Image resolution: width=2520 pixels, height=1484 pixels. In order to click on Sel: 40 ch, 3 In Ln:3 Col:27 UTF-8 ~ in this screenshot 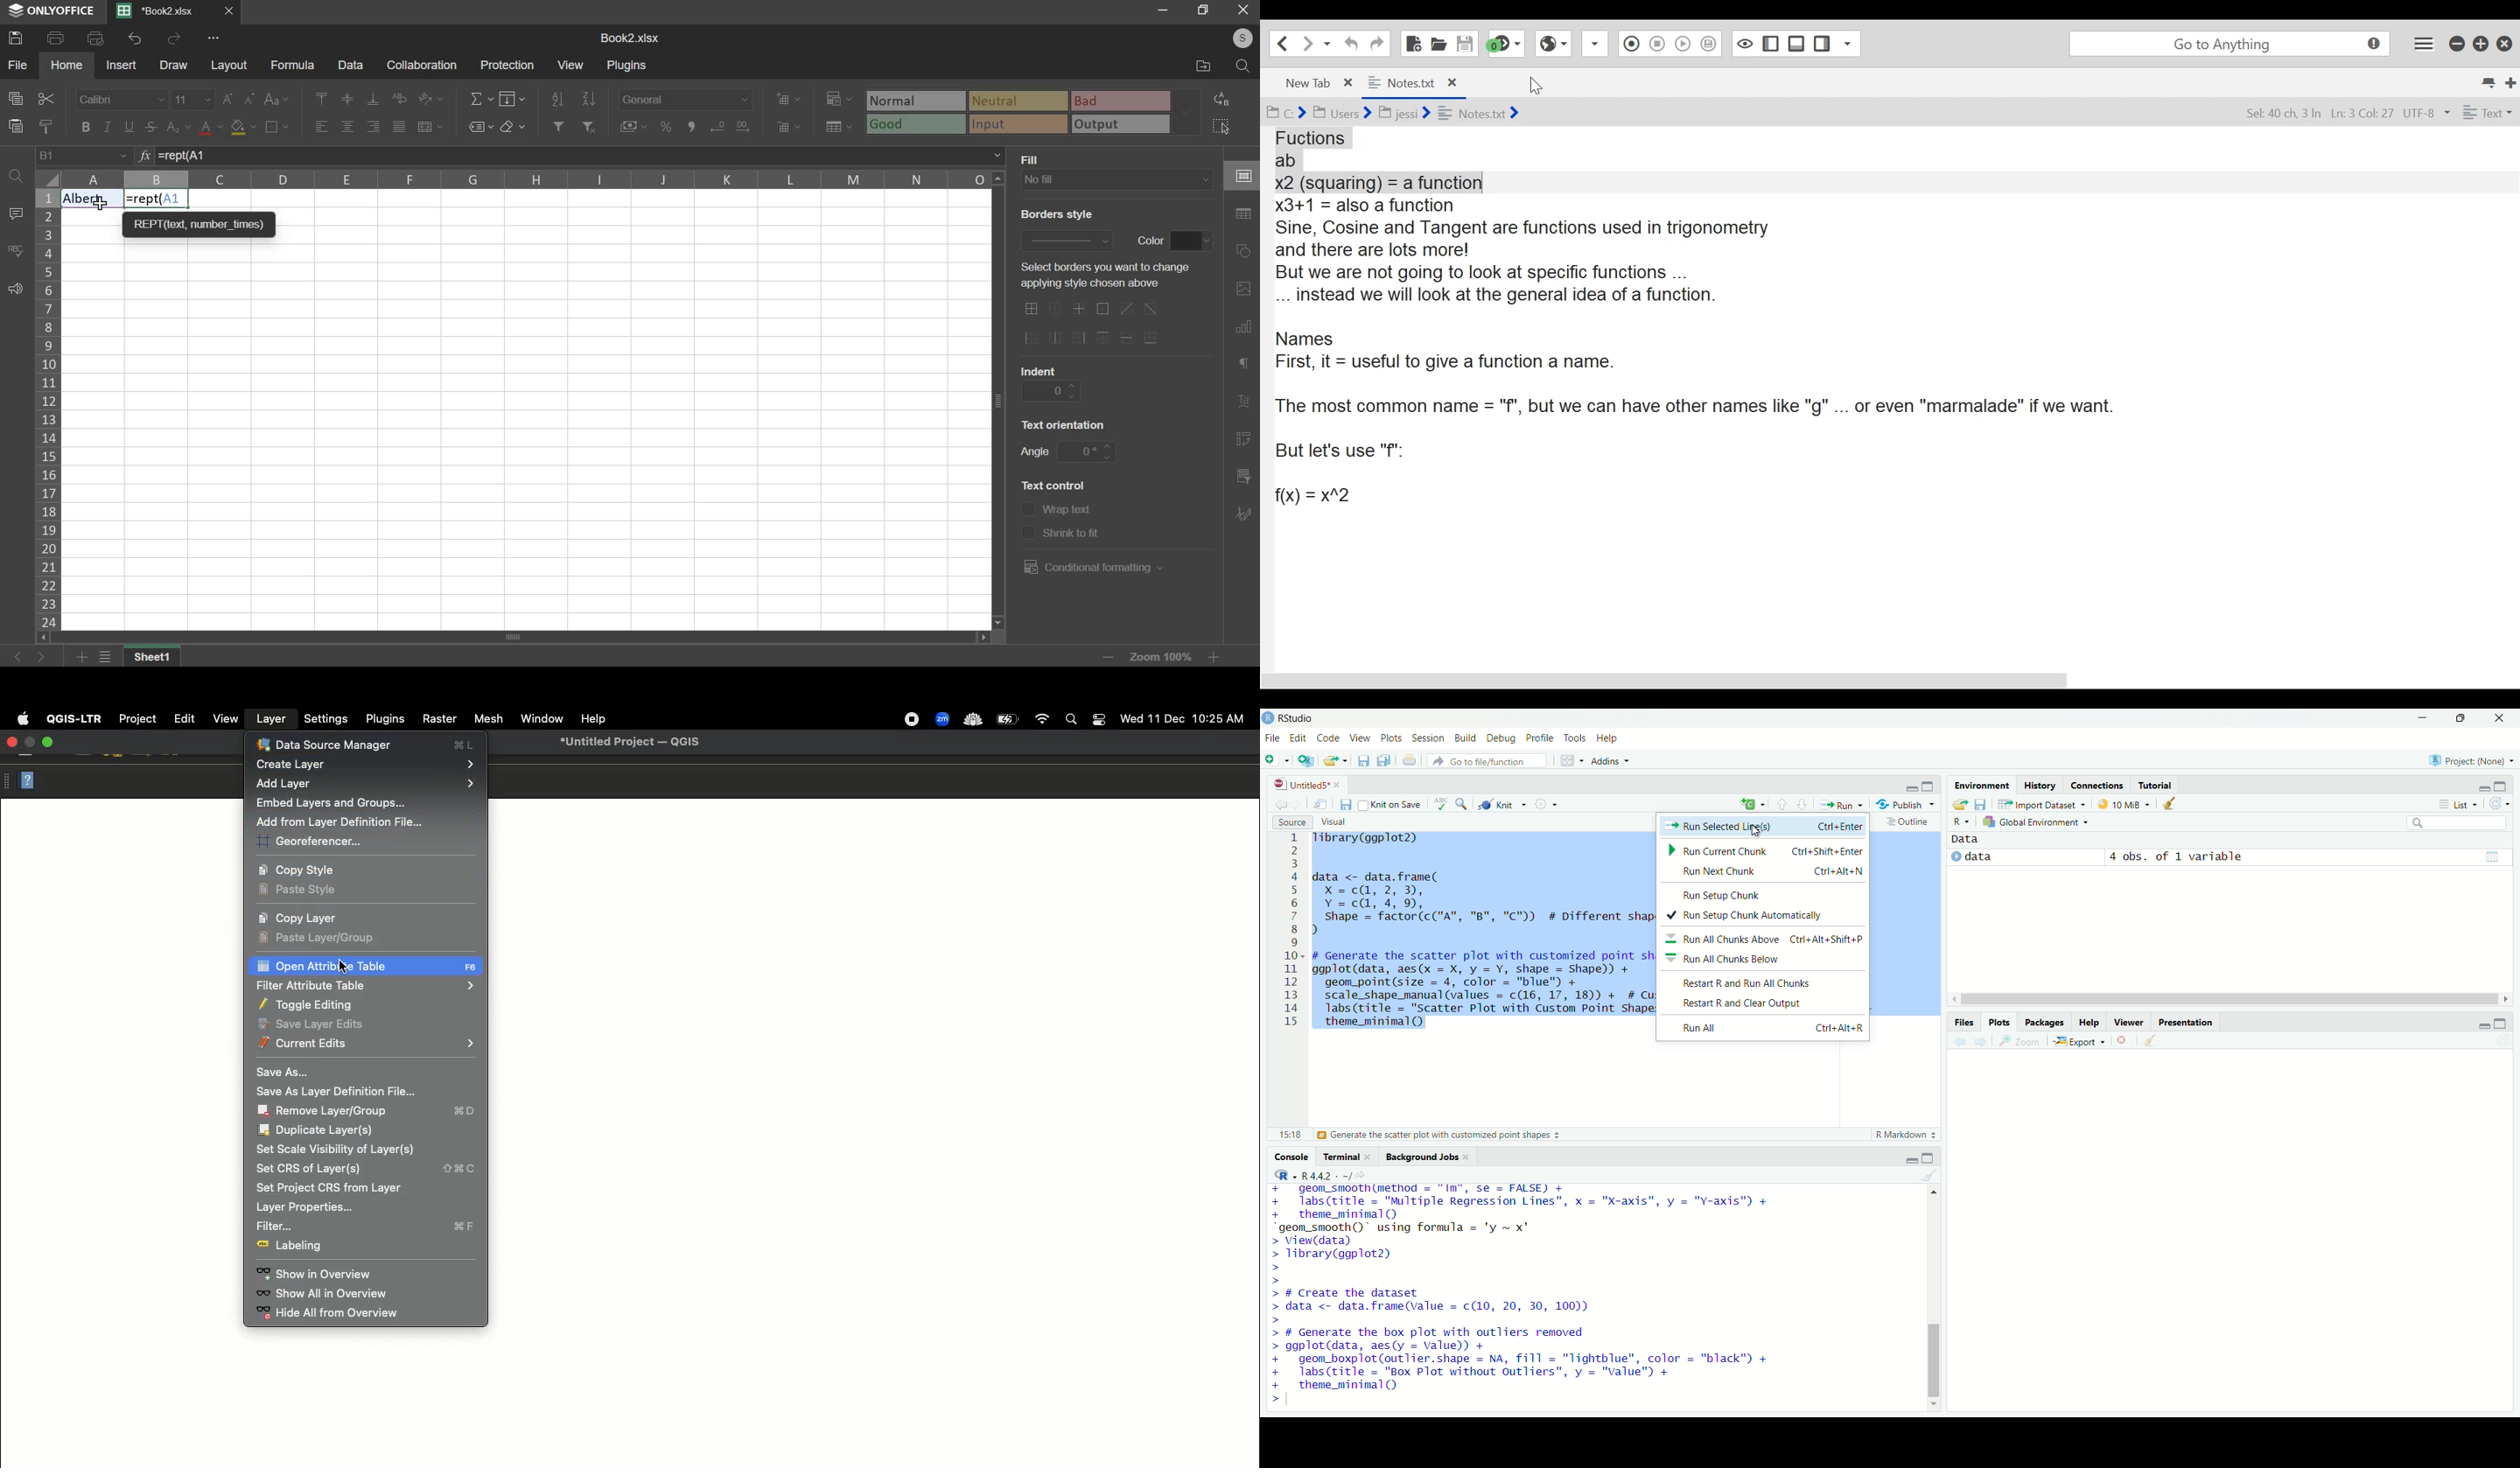, I will do `click(2345, 112)`.